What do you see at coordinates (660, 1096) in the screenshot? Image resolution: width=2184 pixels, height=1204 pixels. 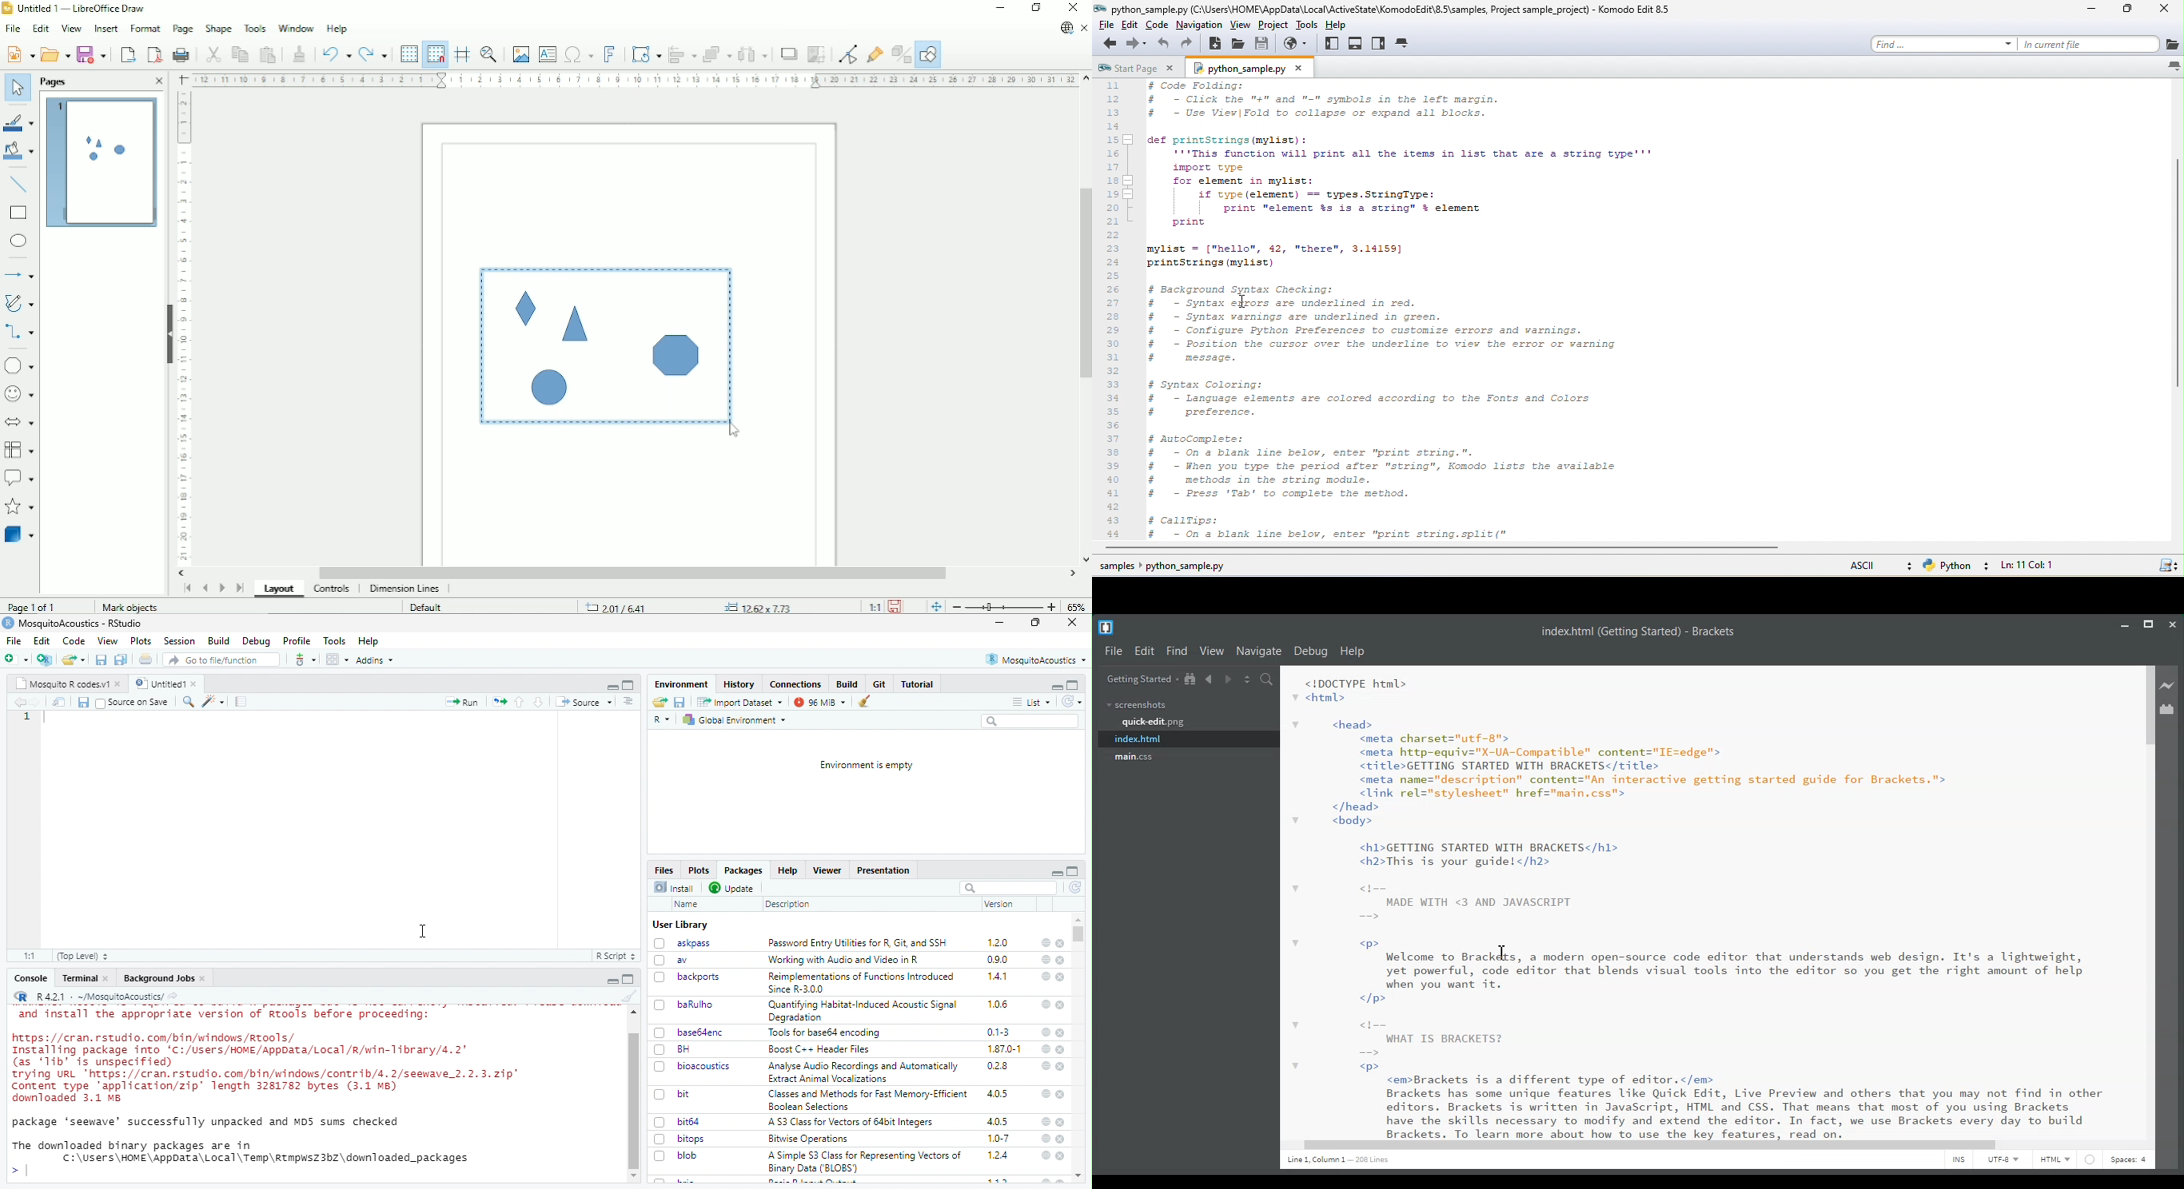 I see `checkbox` at bounding box center [660, 1096].